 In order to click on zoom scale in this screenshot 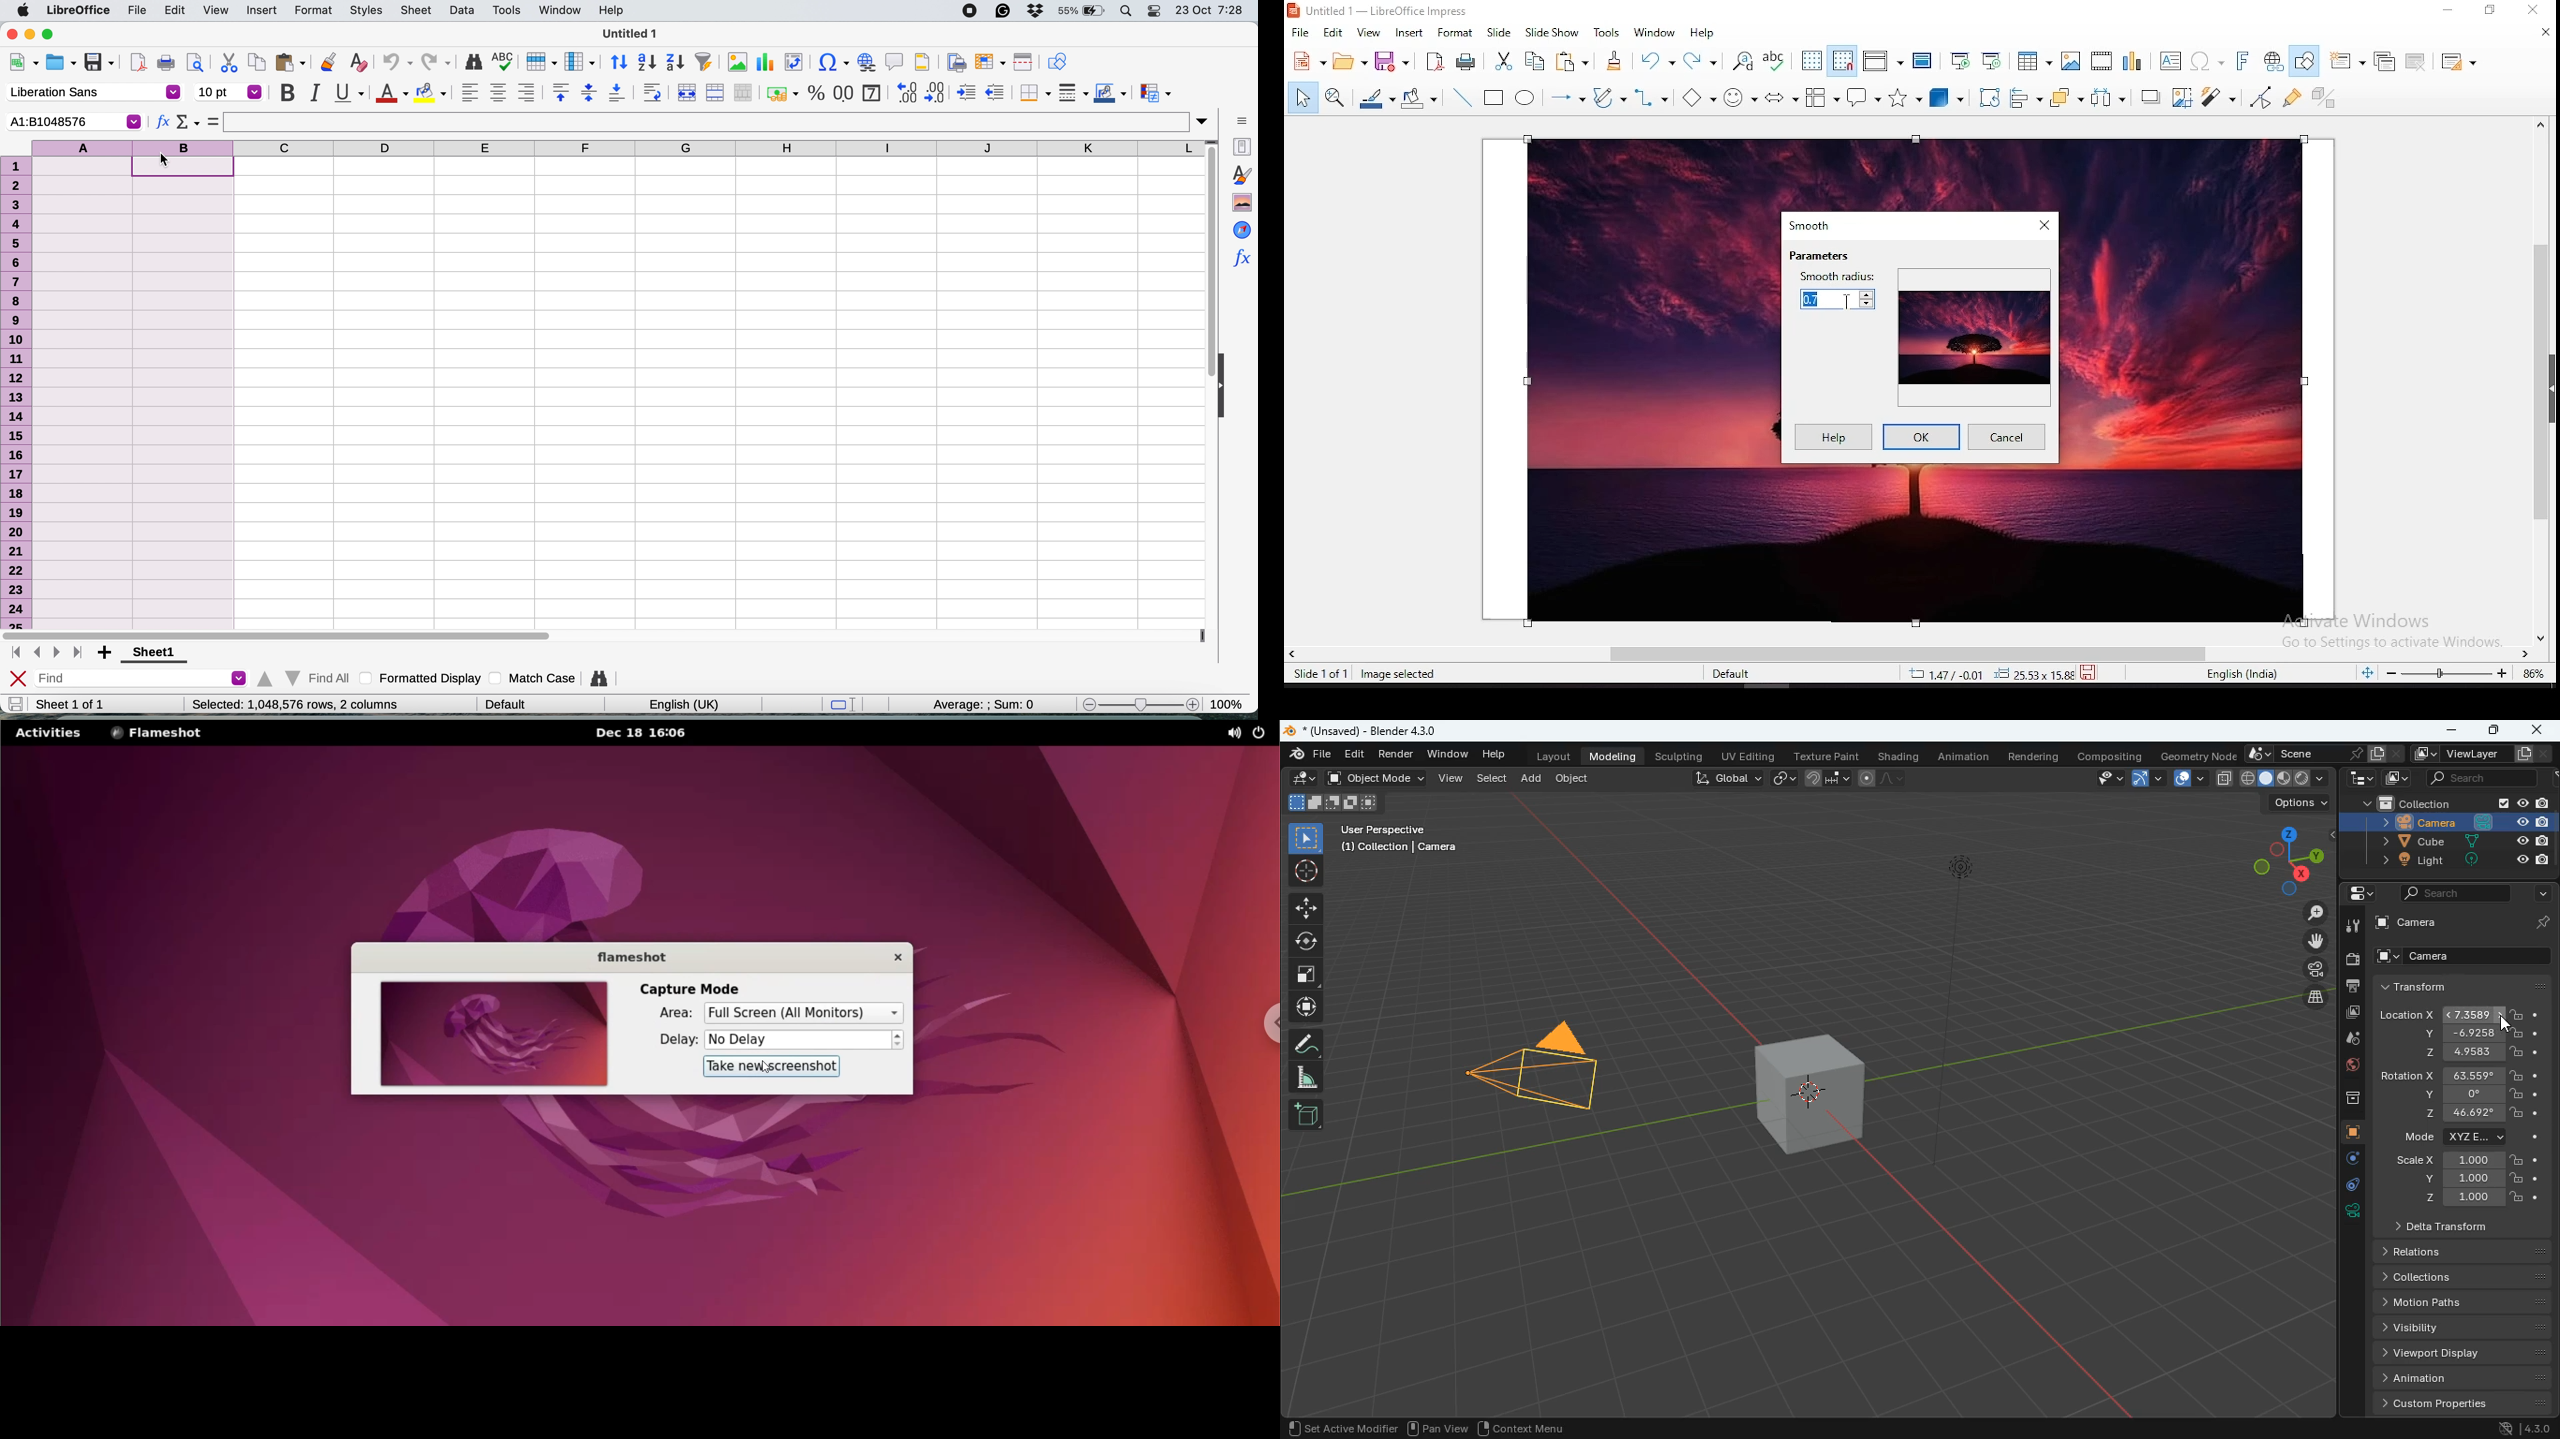, I will do `click(1137, 704)`.